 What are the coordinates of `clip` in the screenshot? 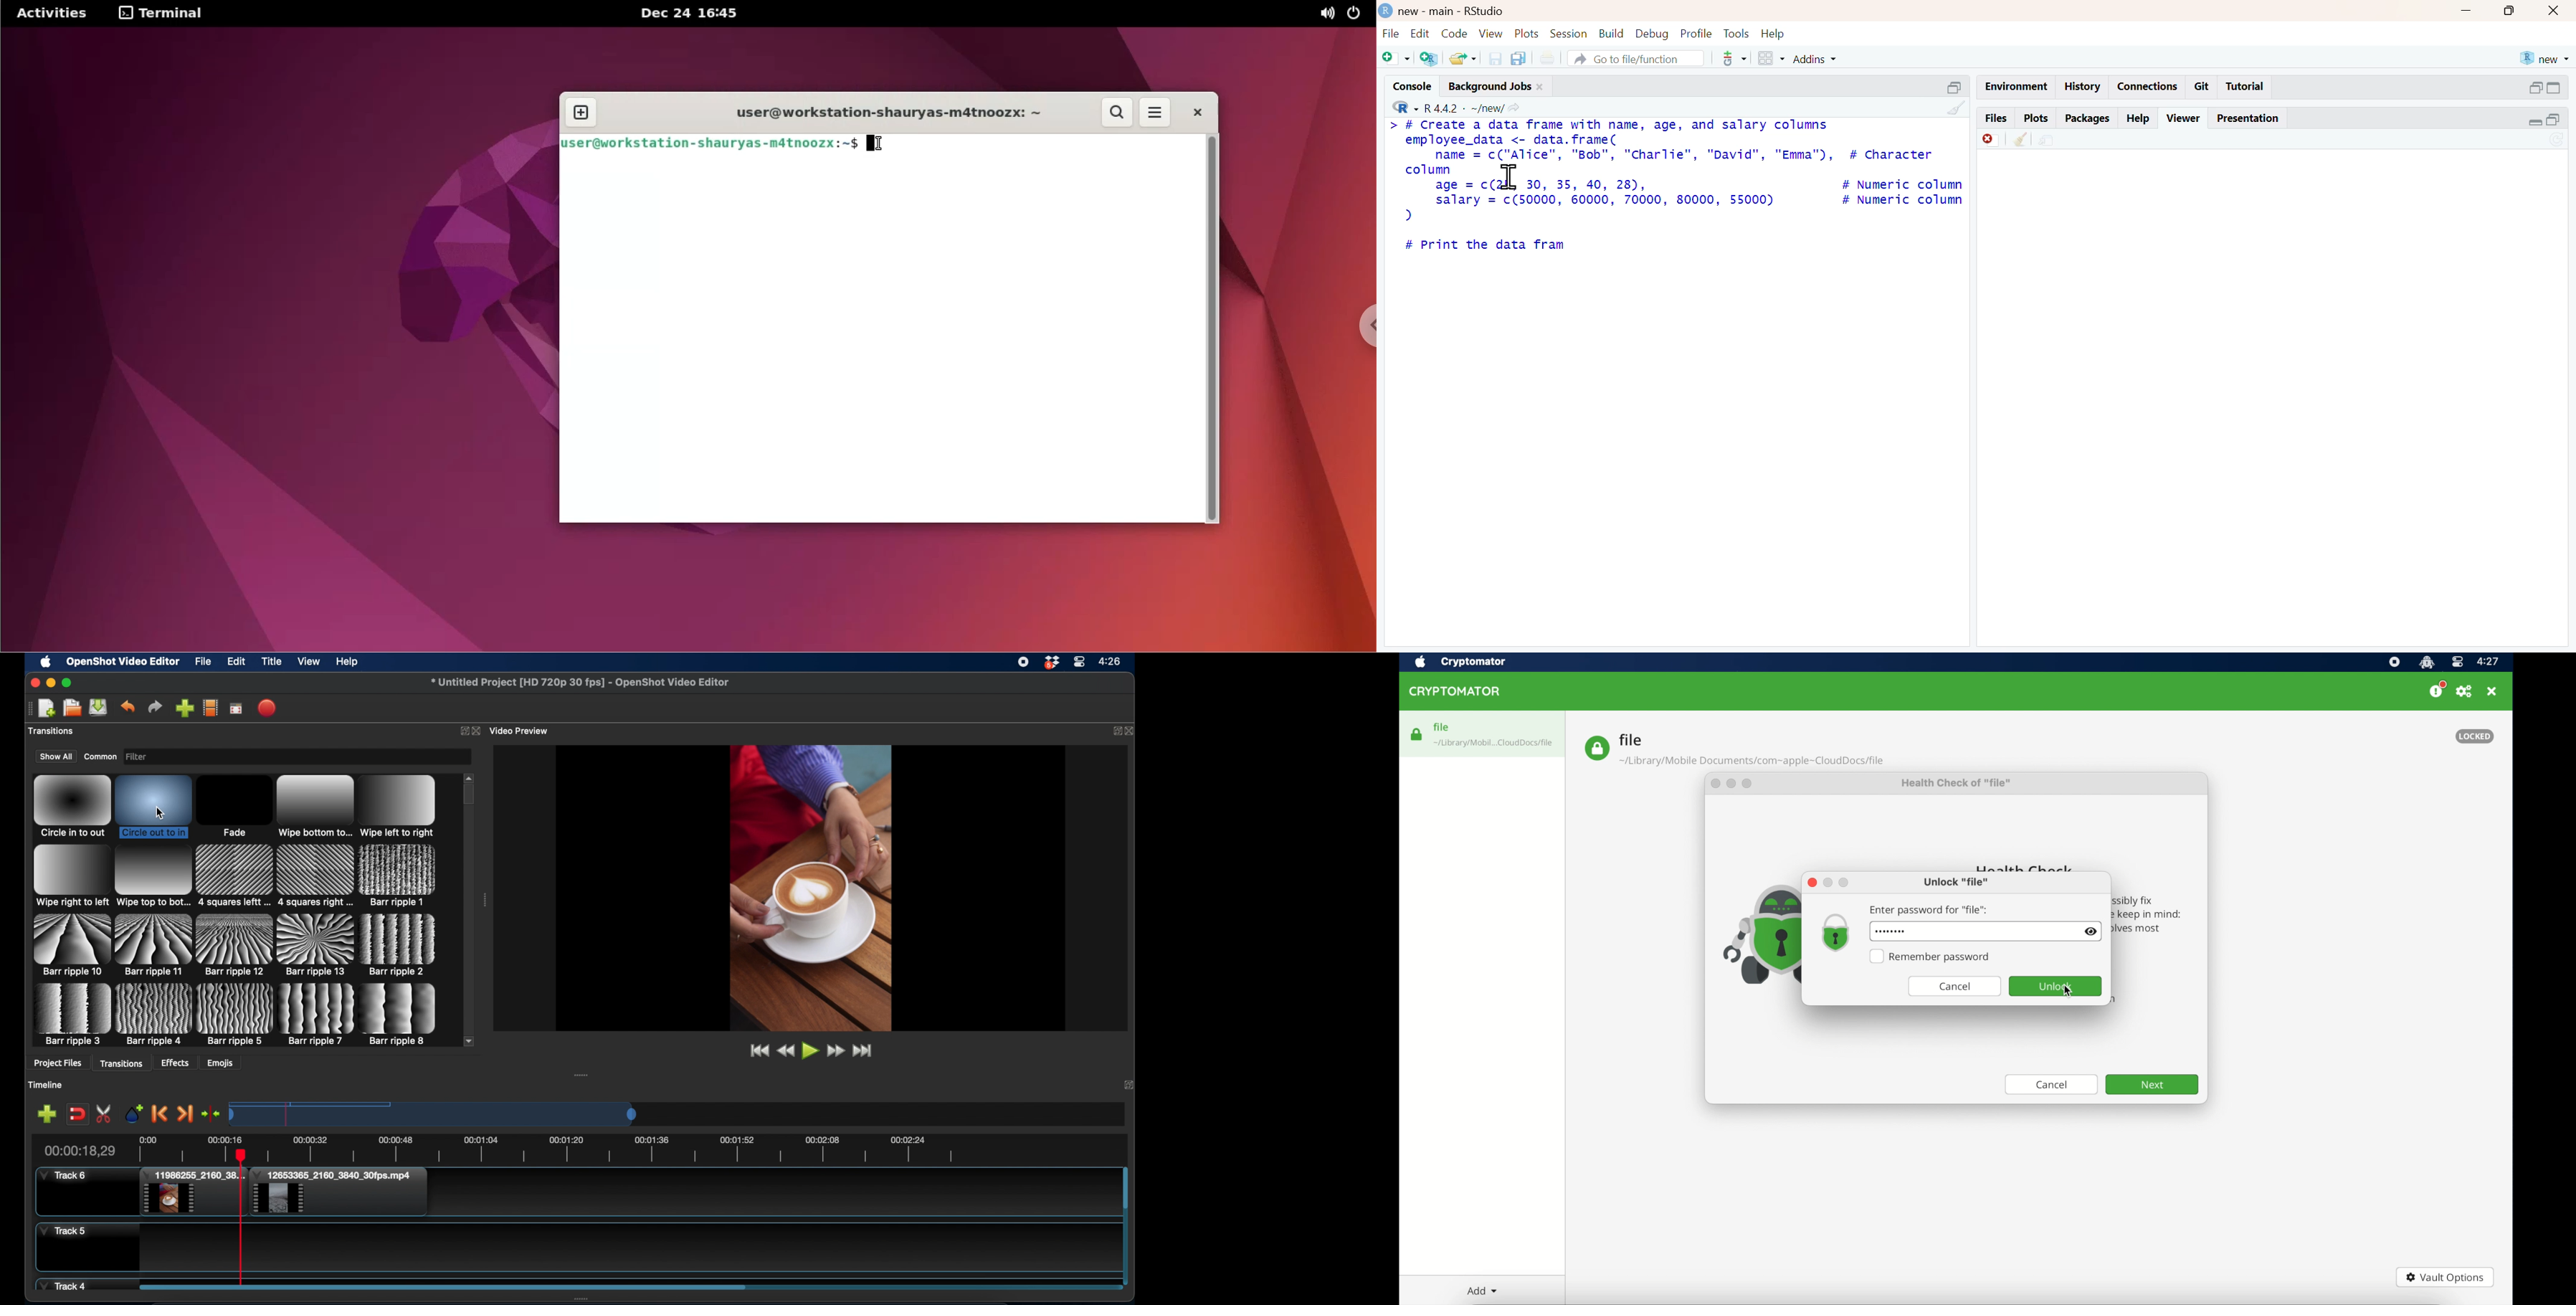 It's located at (192, 1193).